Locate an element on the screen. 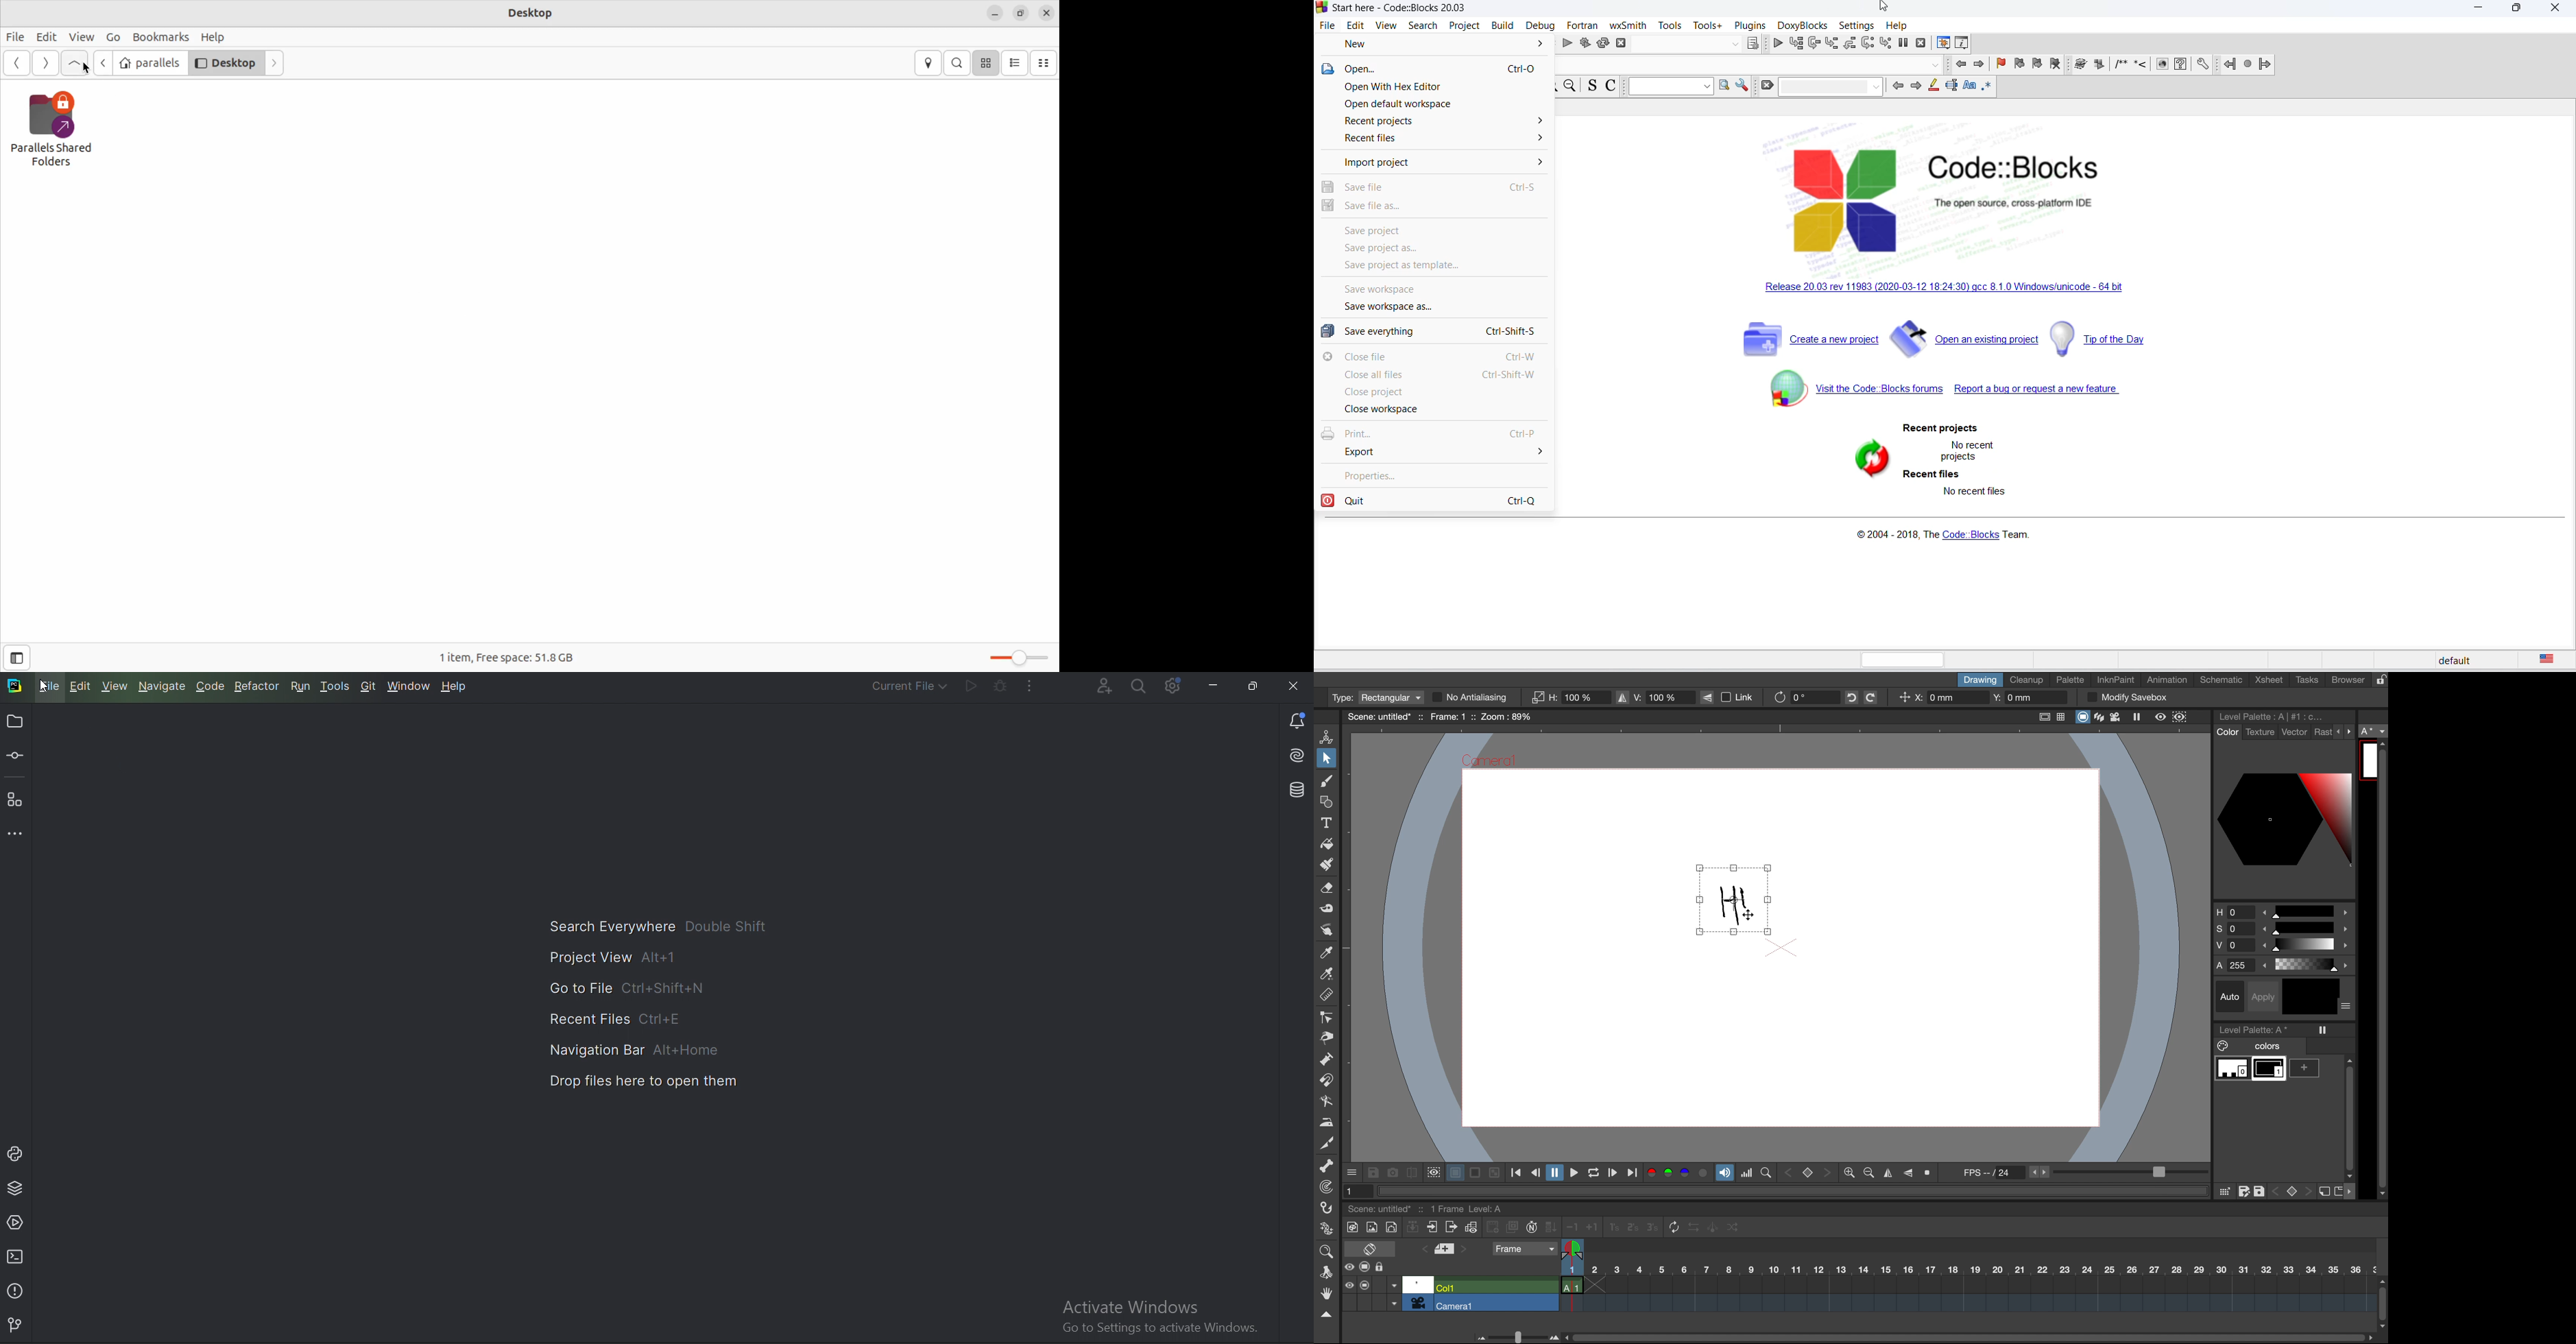 Image resolution: width=2576 pixels, height=1344 pixels. close is located at coordinates (2556, 10).